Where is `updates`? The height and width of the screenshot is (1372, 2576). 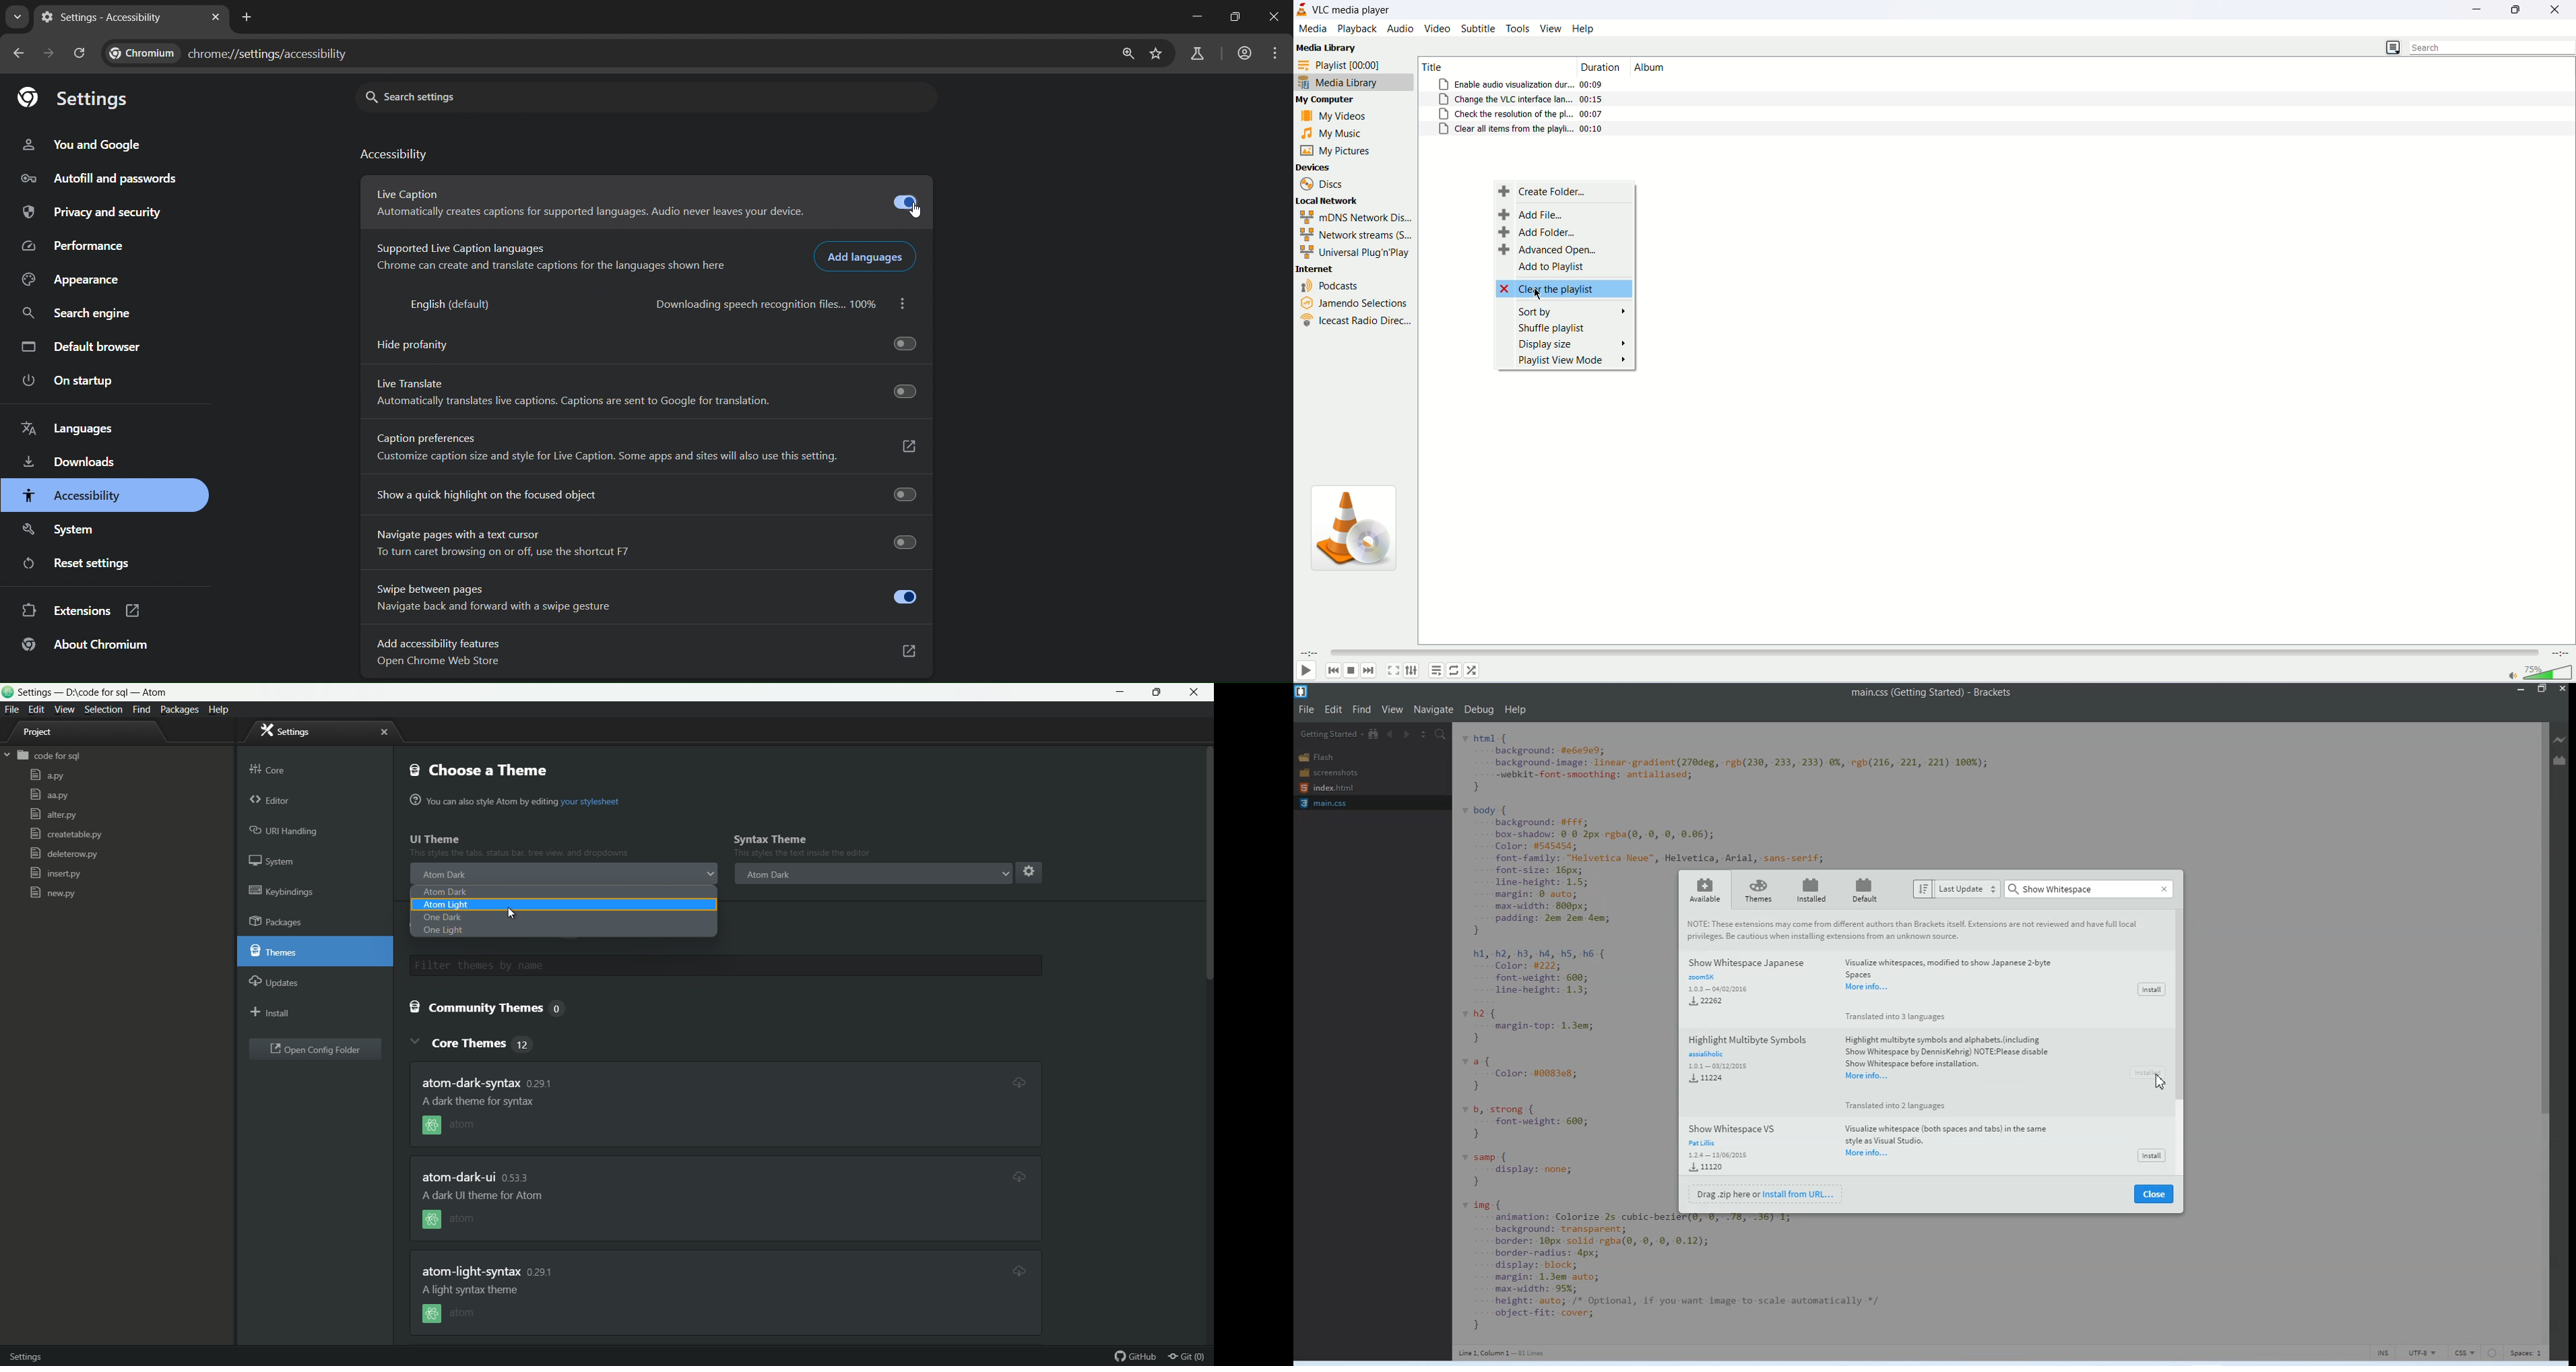 updates is located at coordinates (275, 981).